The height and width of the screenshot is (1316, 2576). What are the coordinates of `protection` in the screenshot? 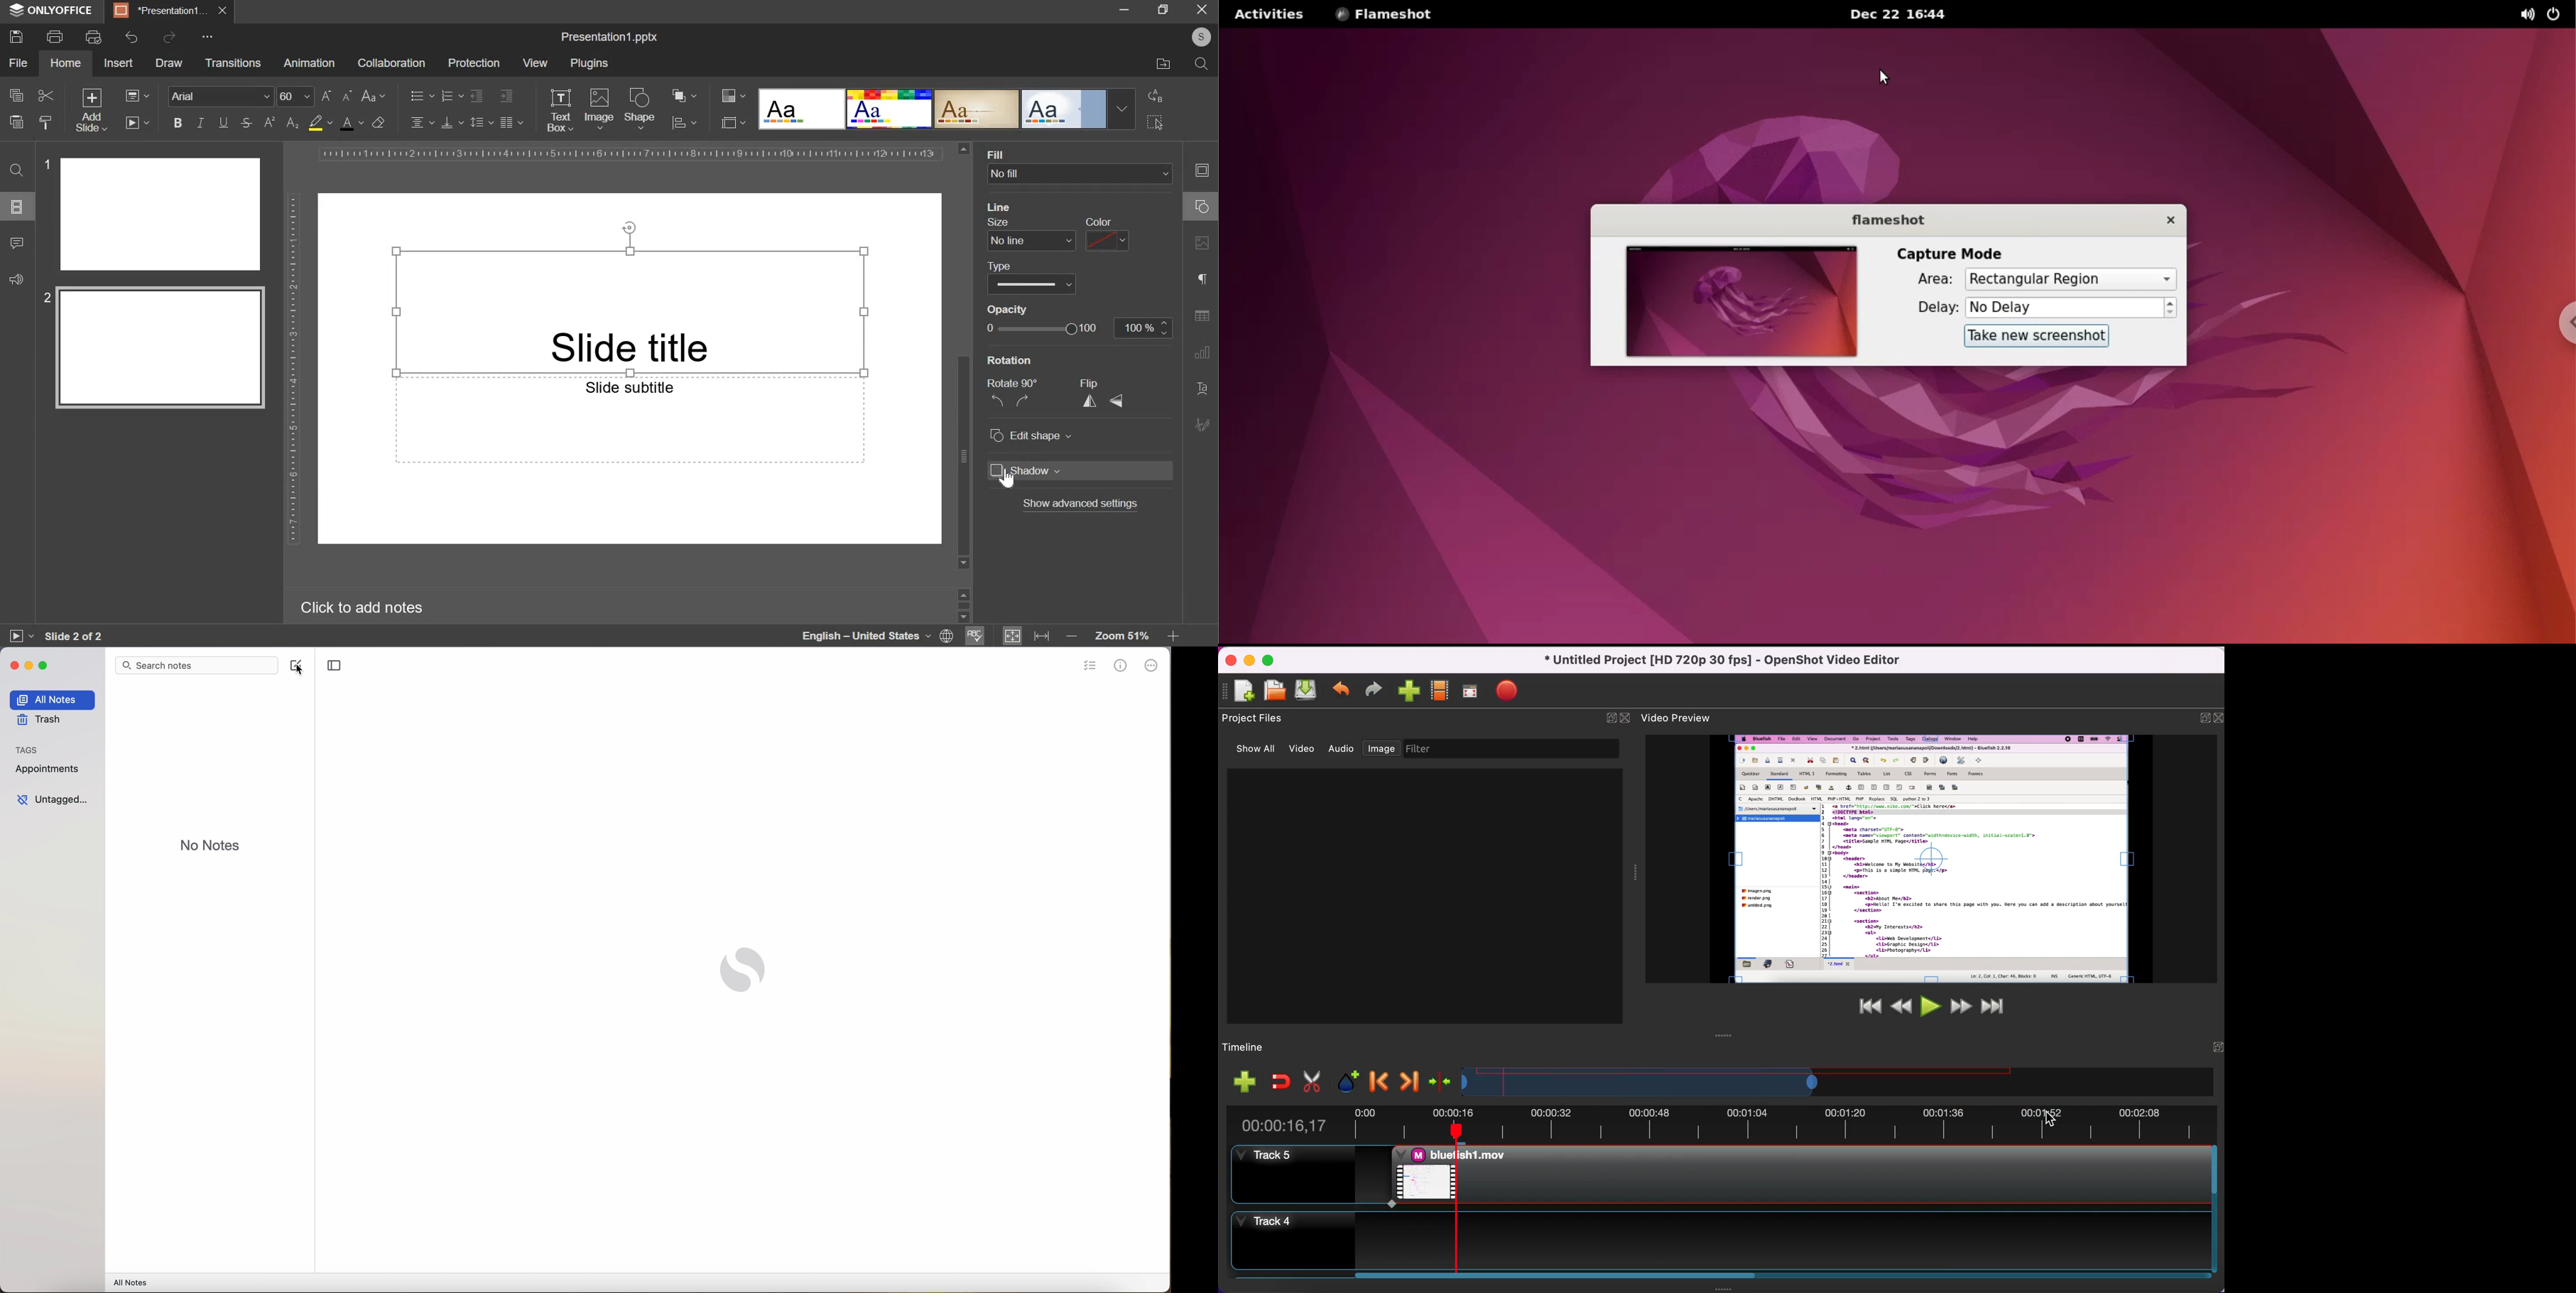 It's located at (474, 63).